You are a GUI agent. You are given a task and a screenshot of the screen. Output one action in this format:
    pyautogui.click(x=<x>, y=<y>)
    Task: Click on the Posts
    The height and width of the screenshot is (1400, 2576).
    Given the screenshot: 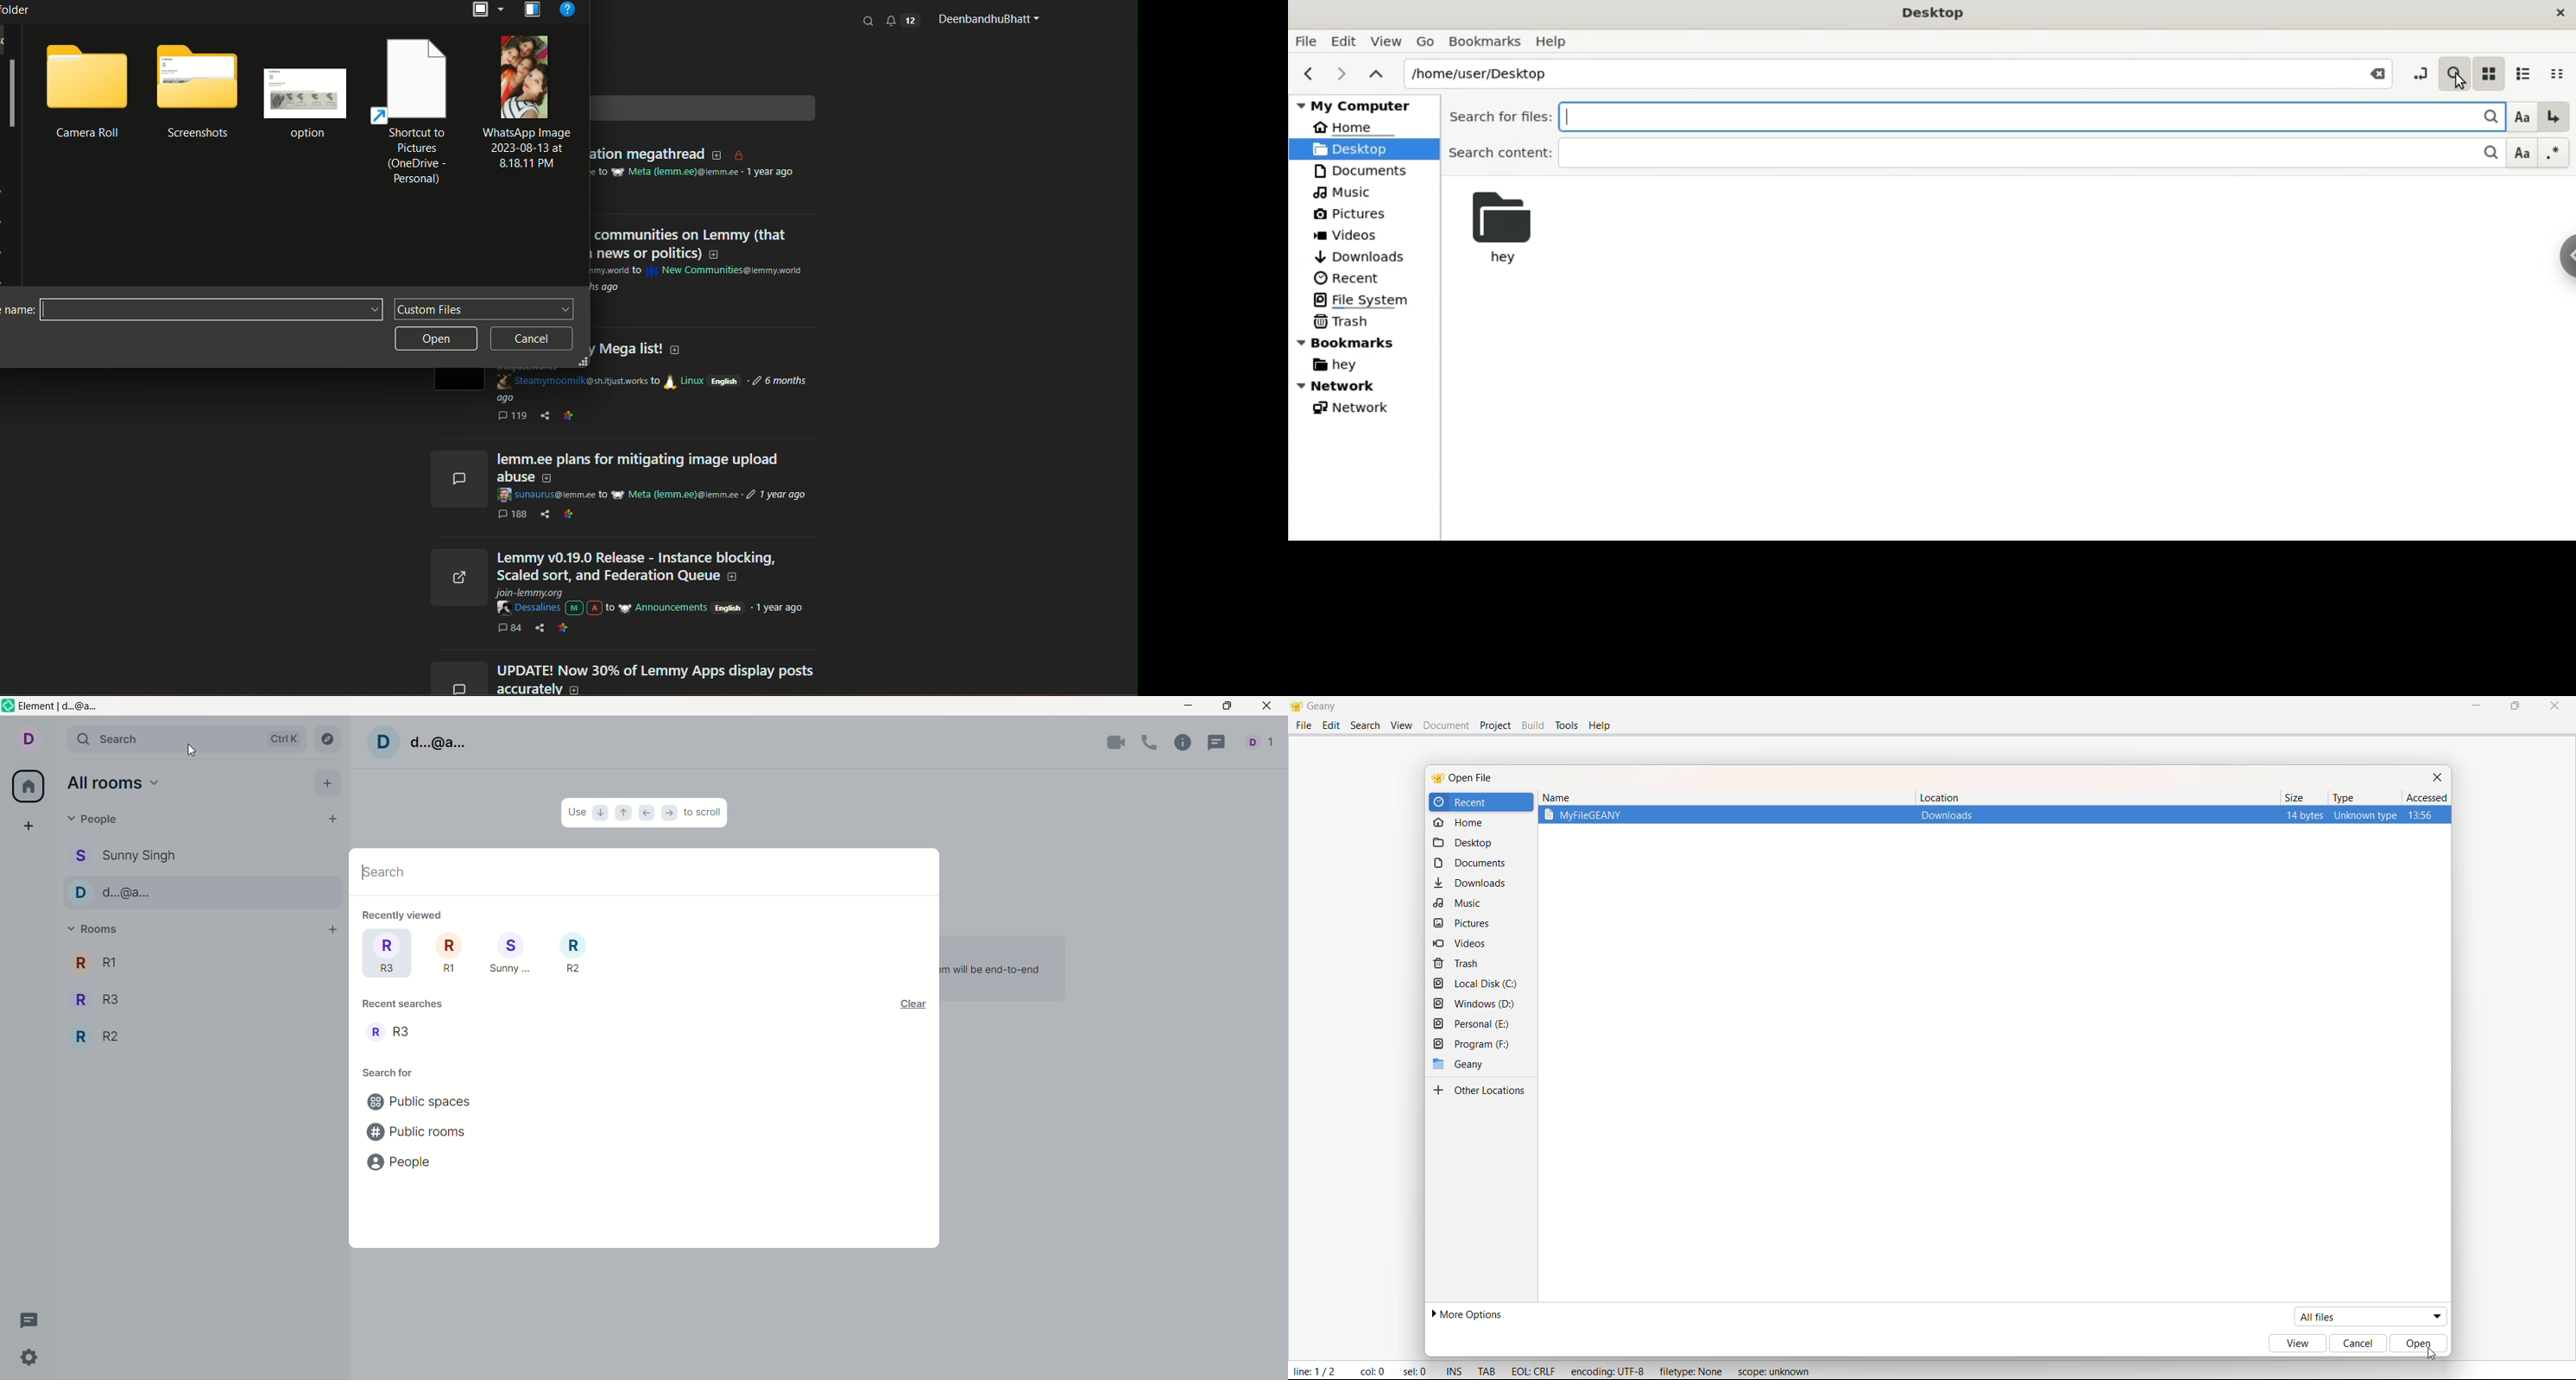 What is the action you would take?
    pyautogui.click(x=658, y=568)
    